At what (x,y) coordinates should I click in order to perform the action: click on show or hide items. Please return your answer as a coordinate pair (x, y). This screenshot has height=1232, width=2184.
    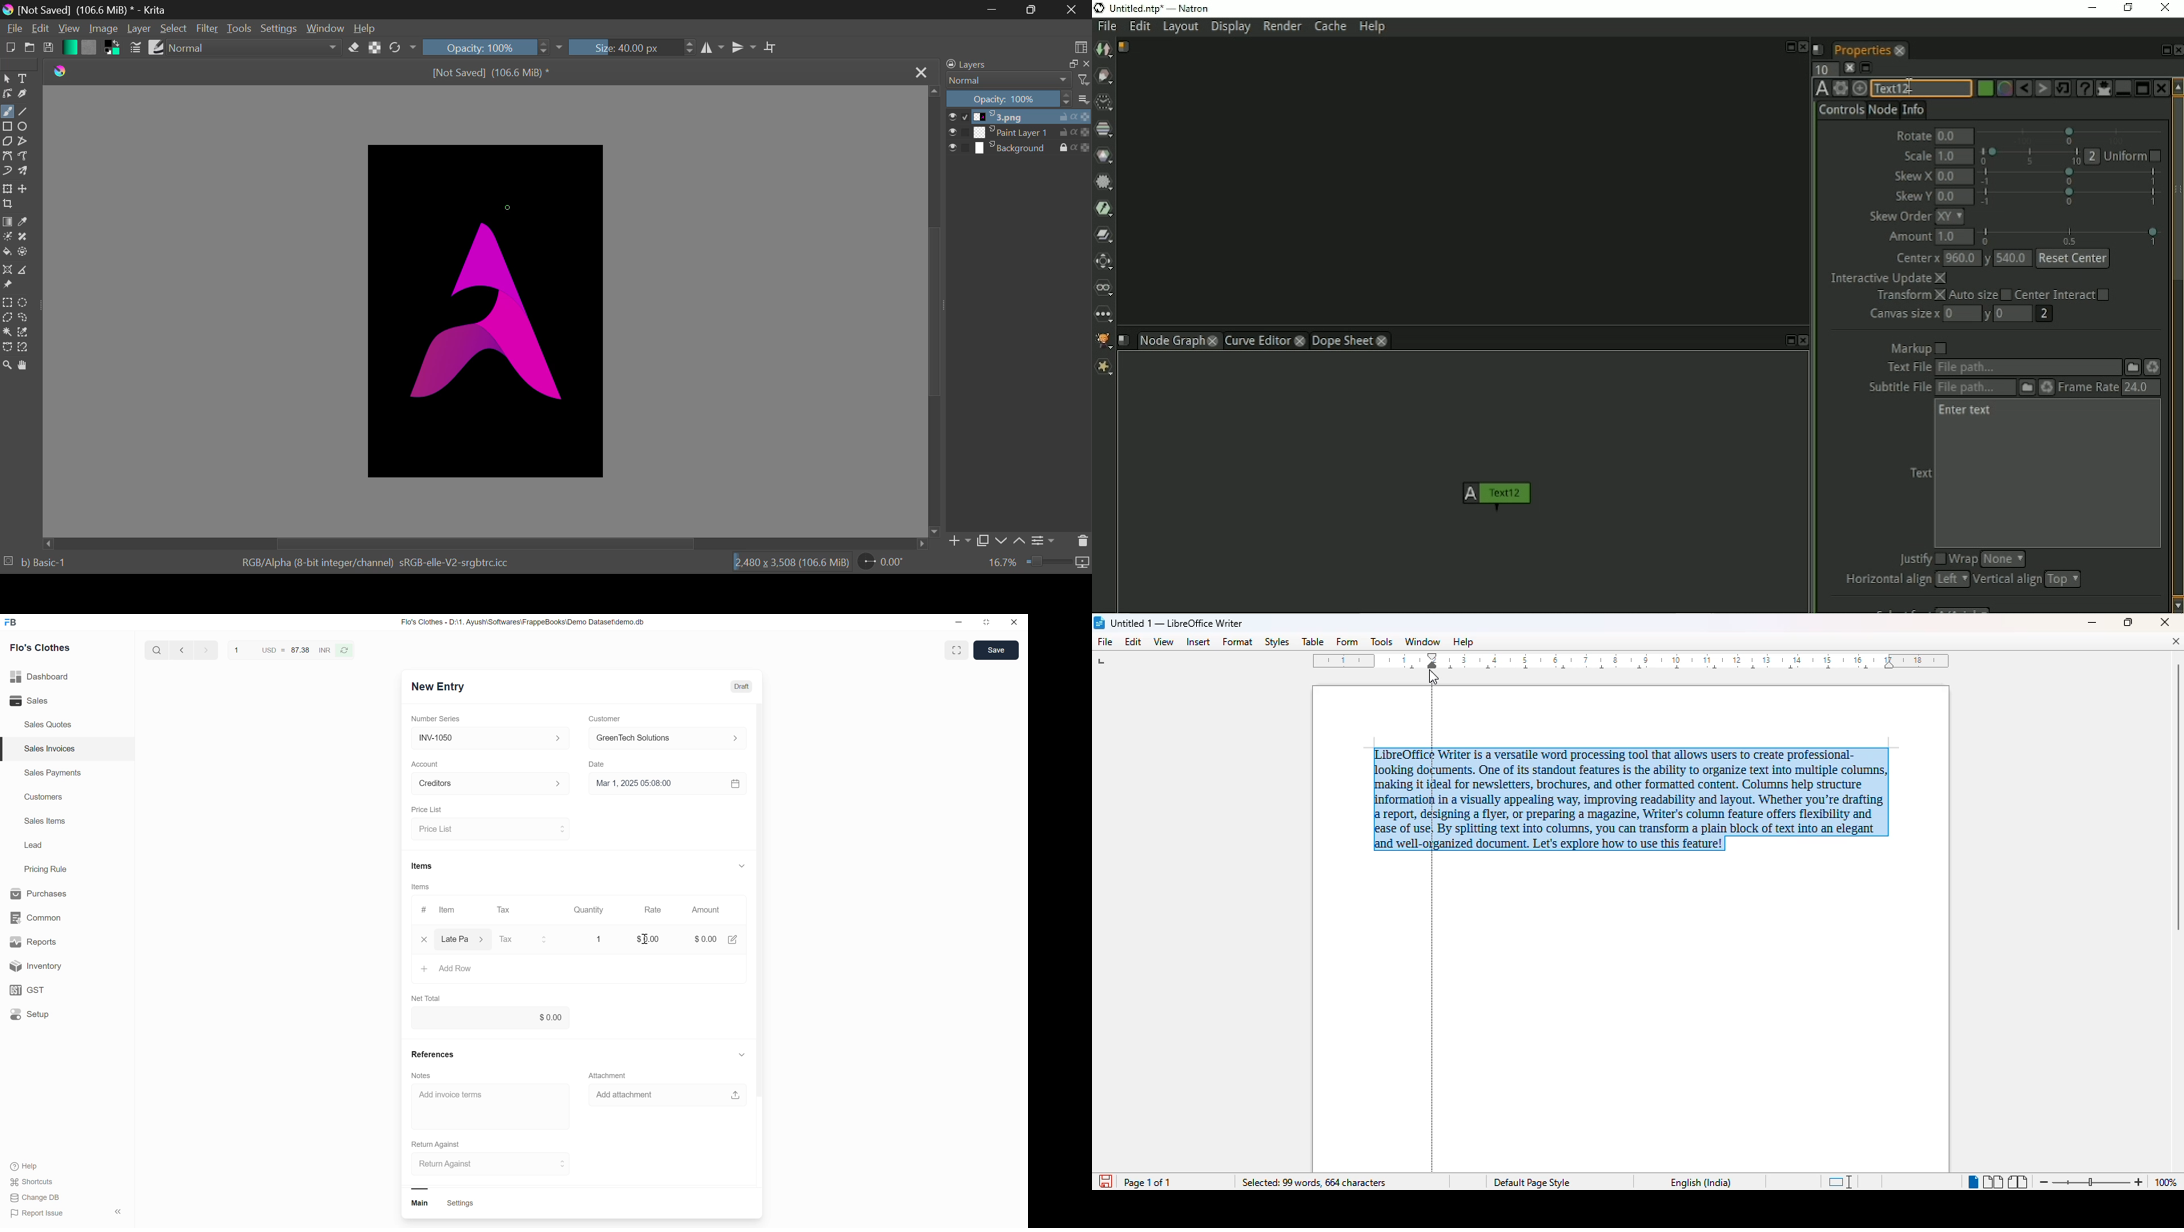
    Looking at the image, I should click on (742, 864).